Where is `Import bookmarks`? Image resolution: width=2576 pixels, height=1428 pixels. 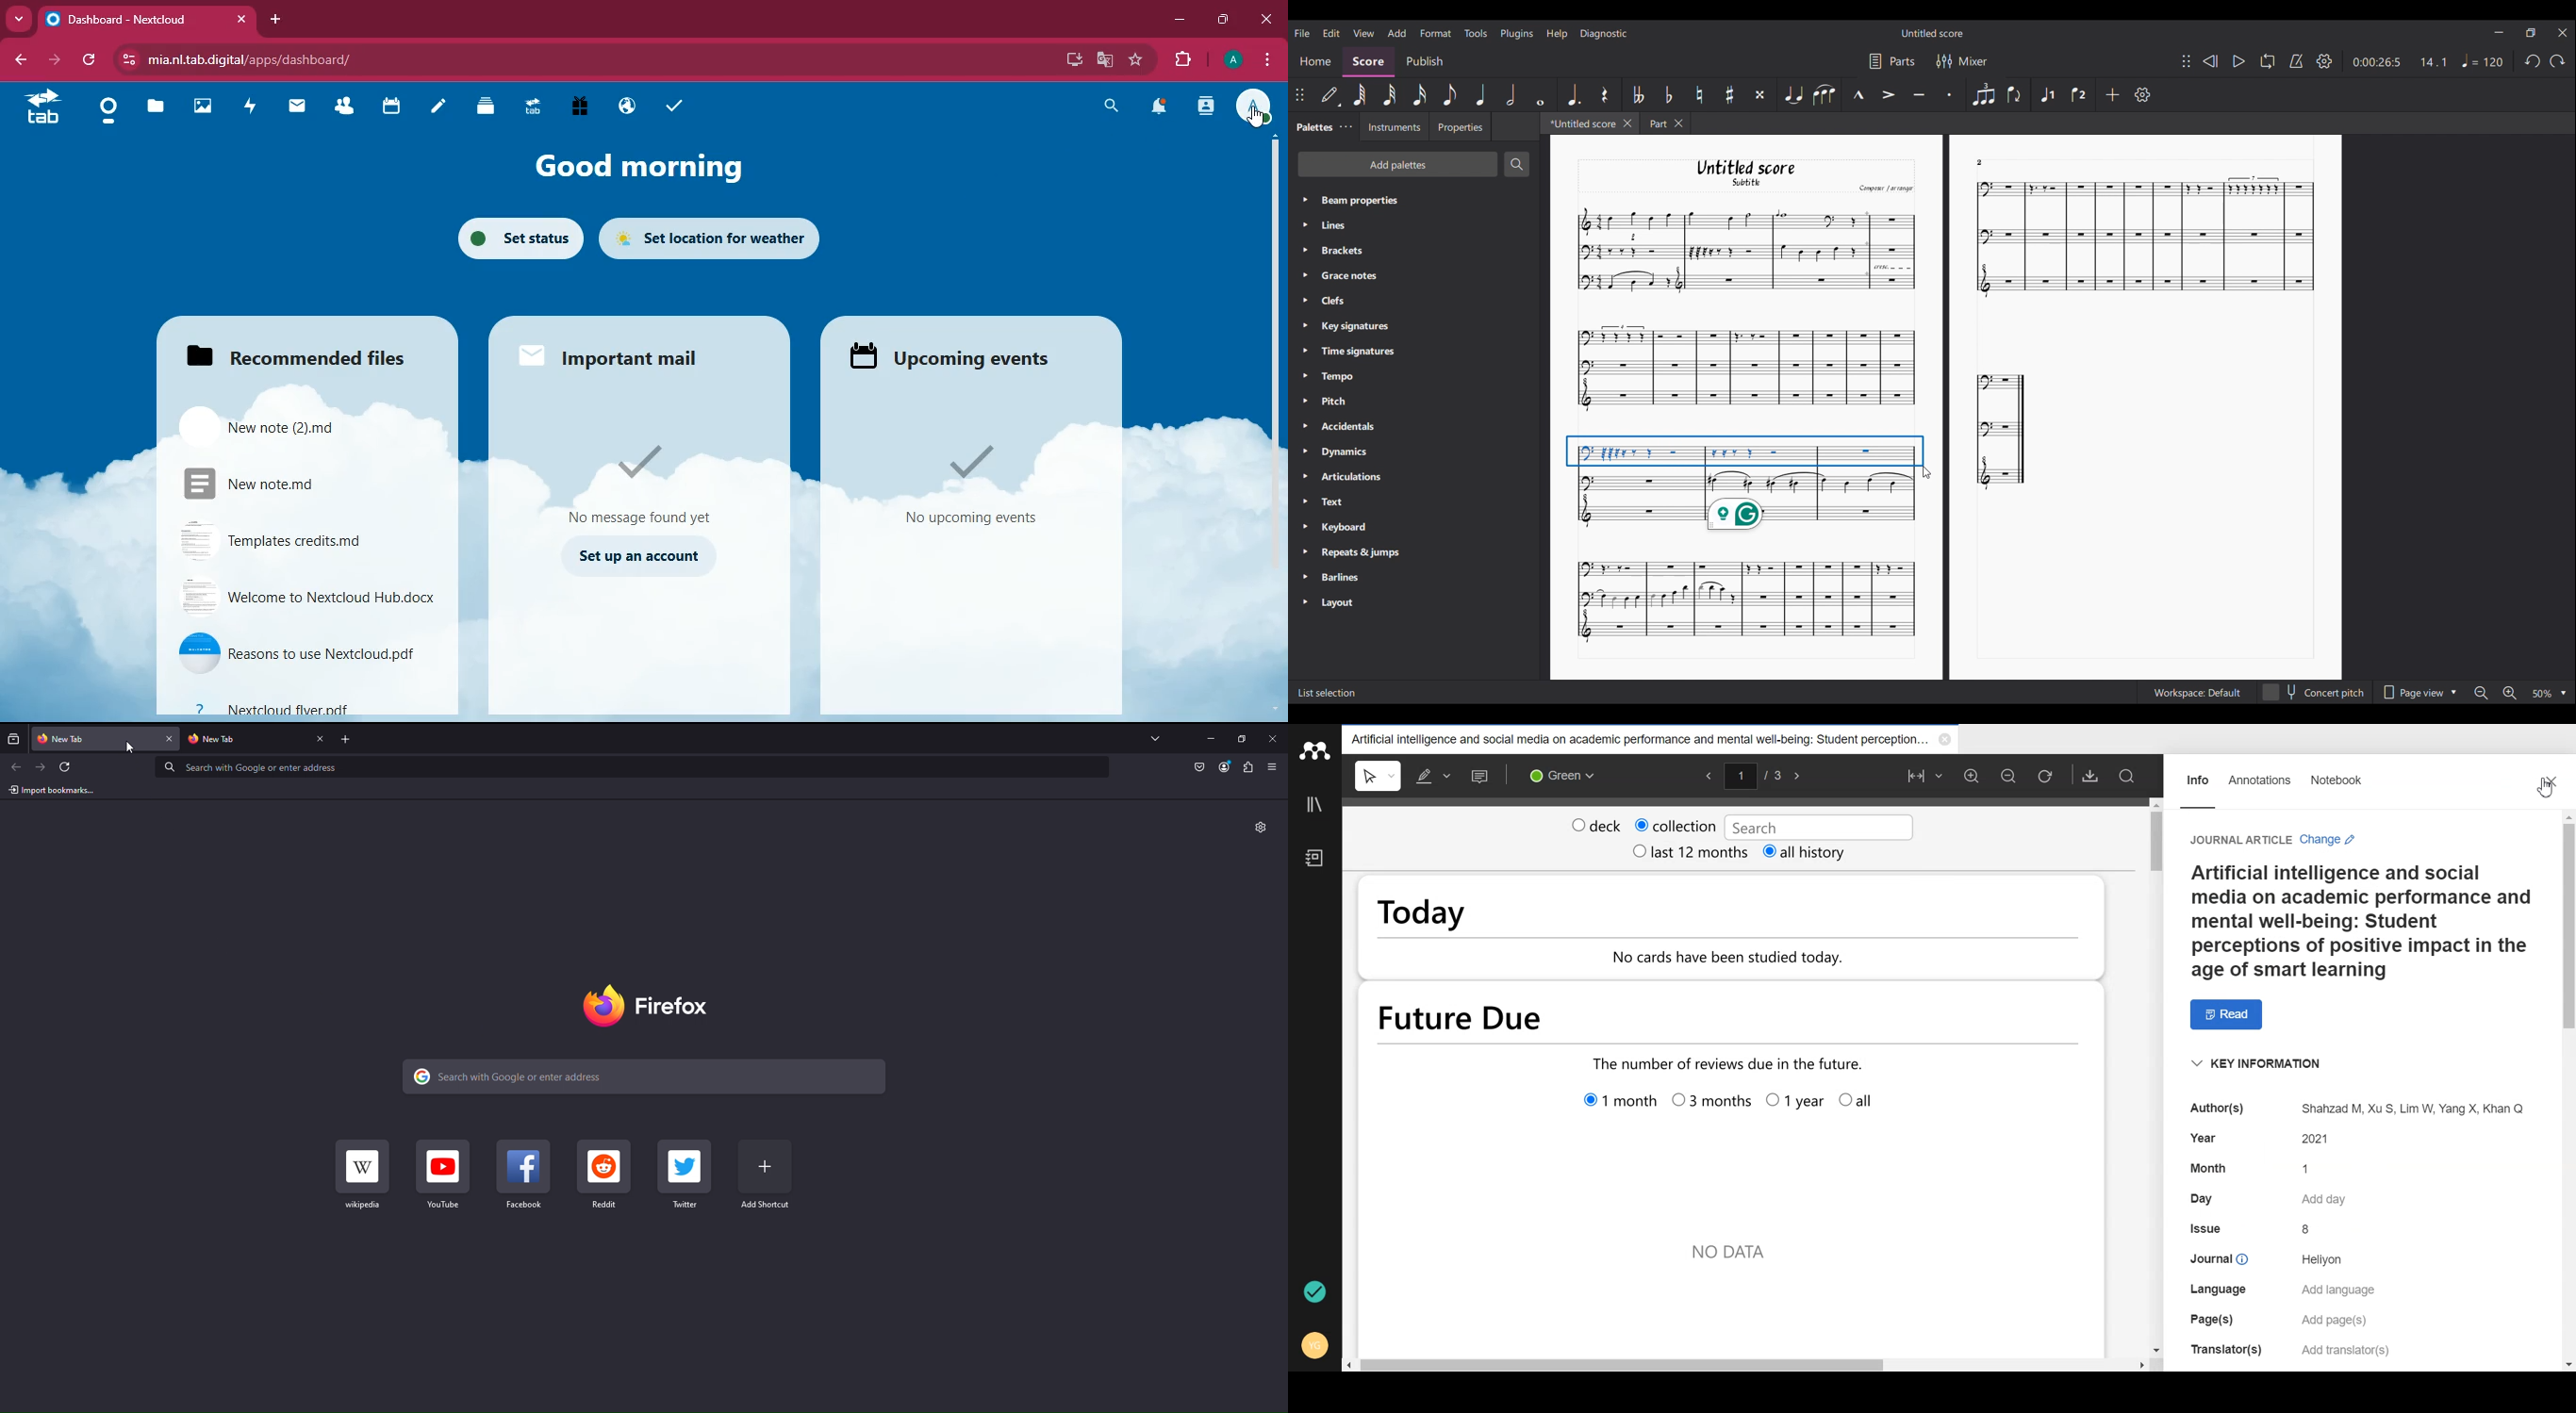
Import bookmarks is located at coordinates (52, 790).